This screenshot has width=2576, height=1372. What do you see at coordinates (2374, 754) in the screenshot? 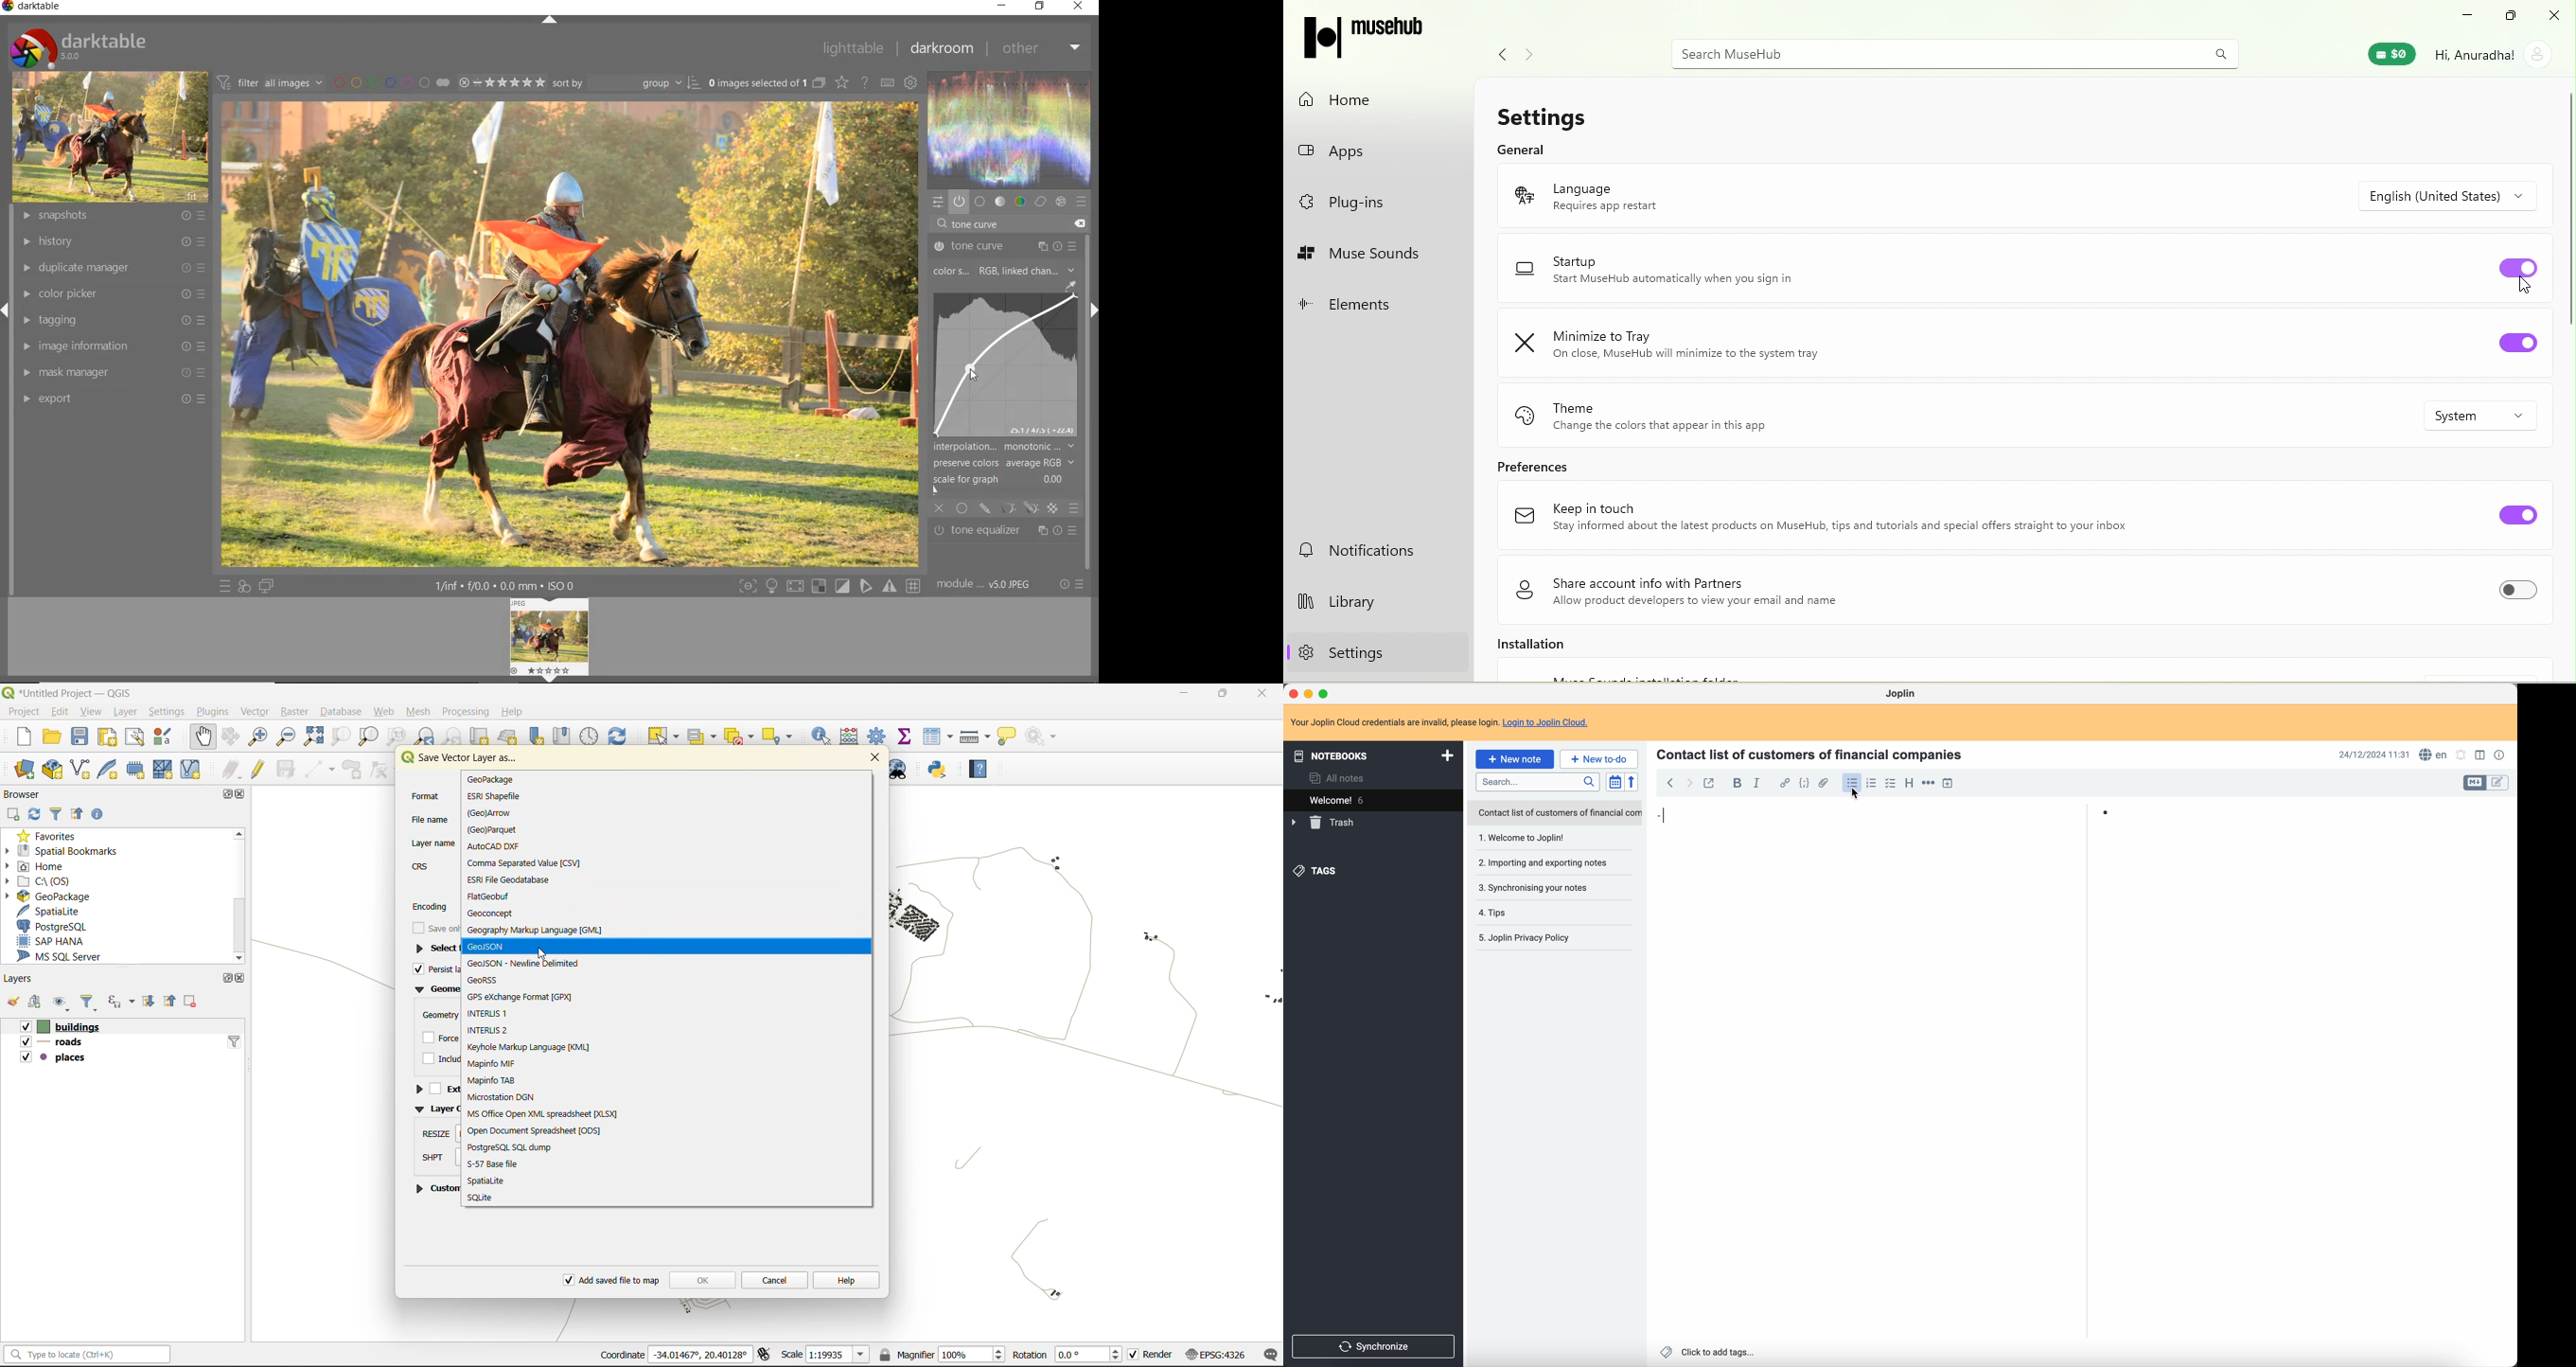
I see `date and hour` at bounding box center [2374, 754].